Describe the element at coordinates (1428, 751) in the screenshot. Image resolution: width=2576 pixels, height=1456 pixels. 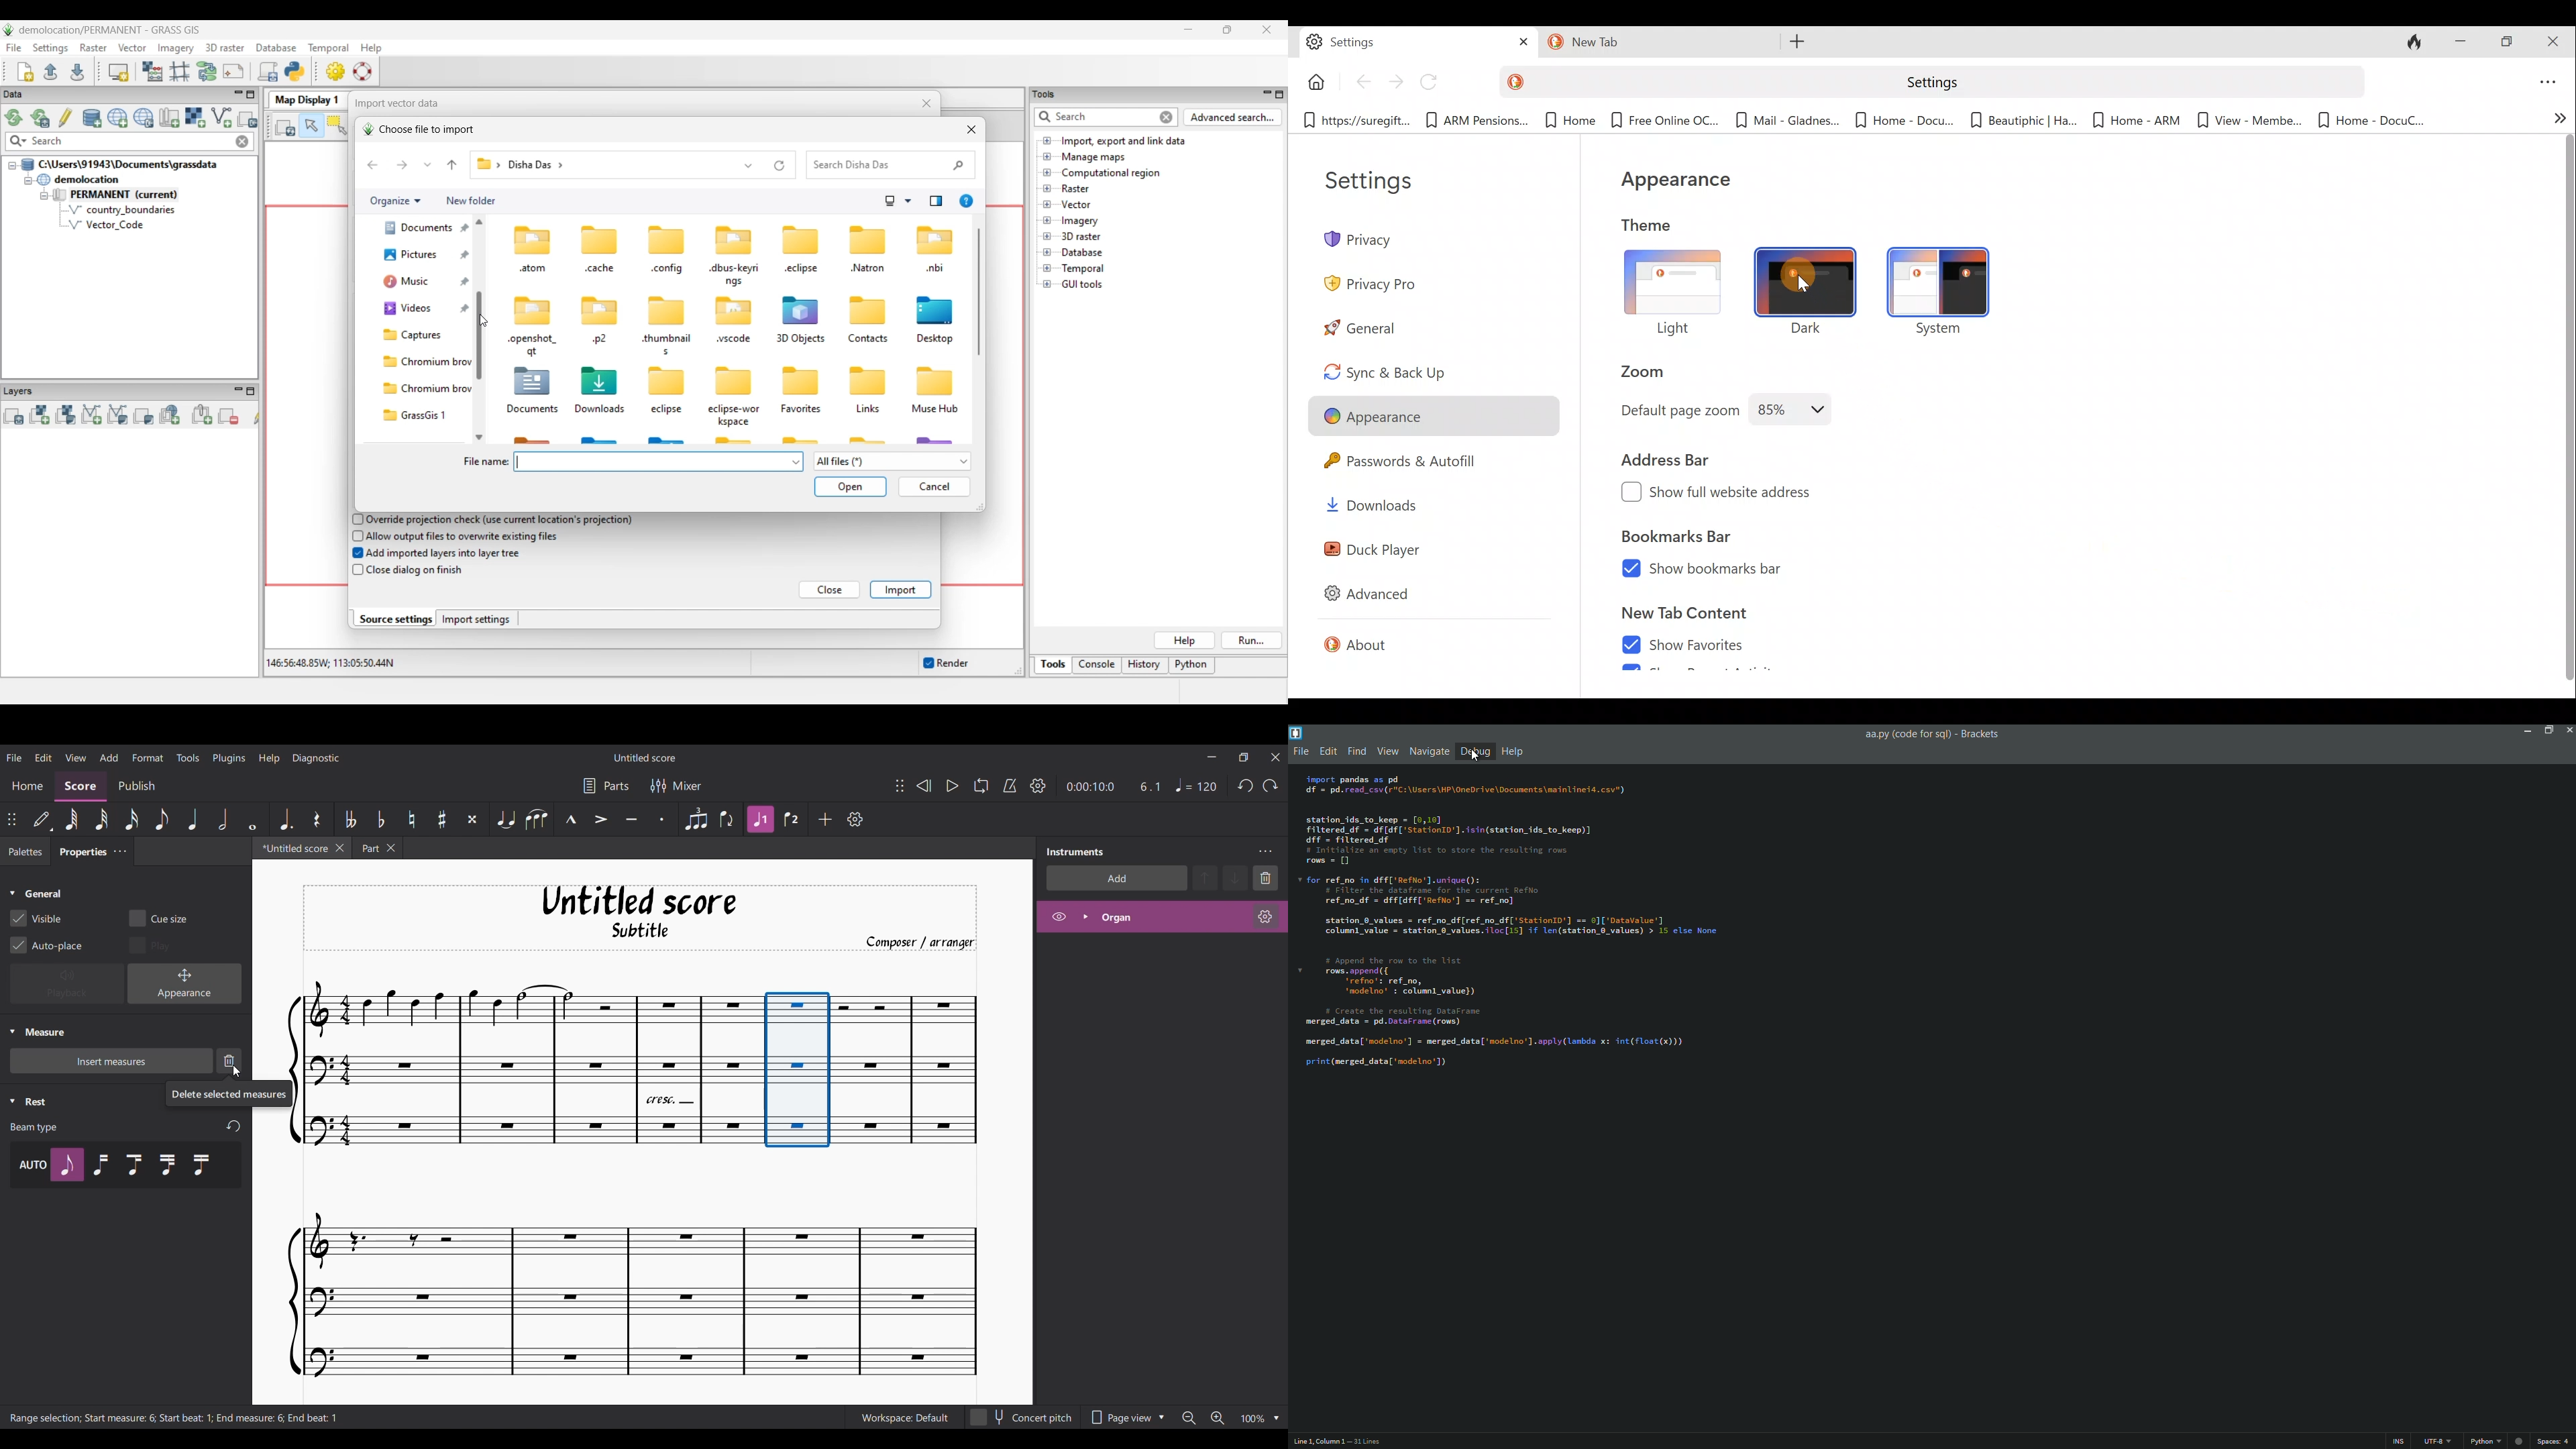
I see `navigate menu` at that location.